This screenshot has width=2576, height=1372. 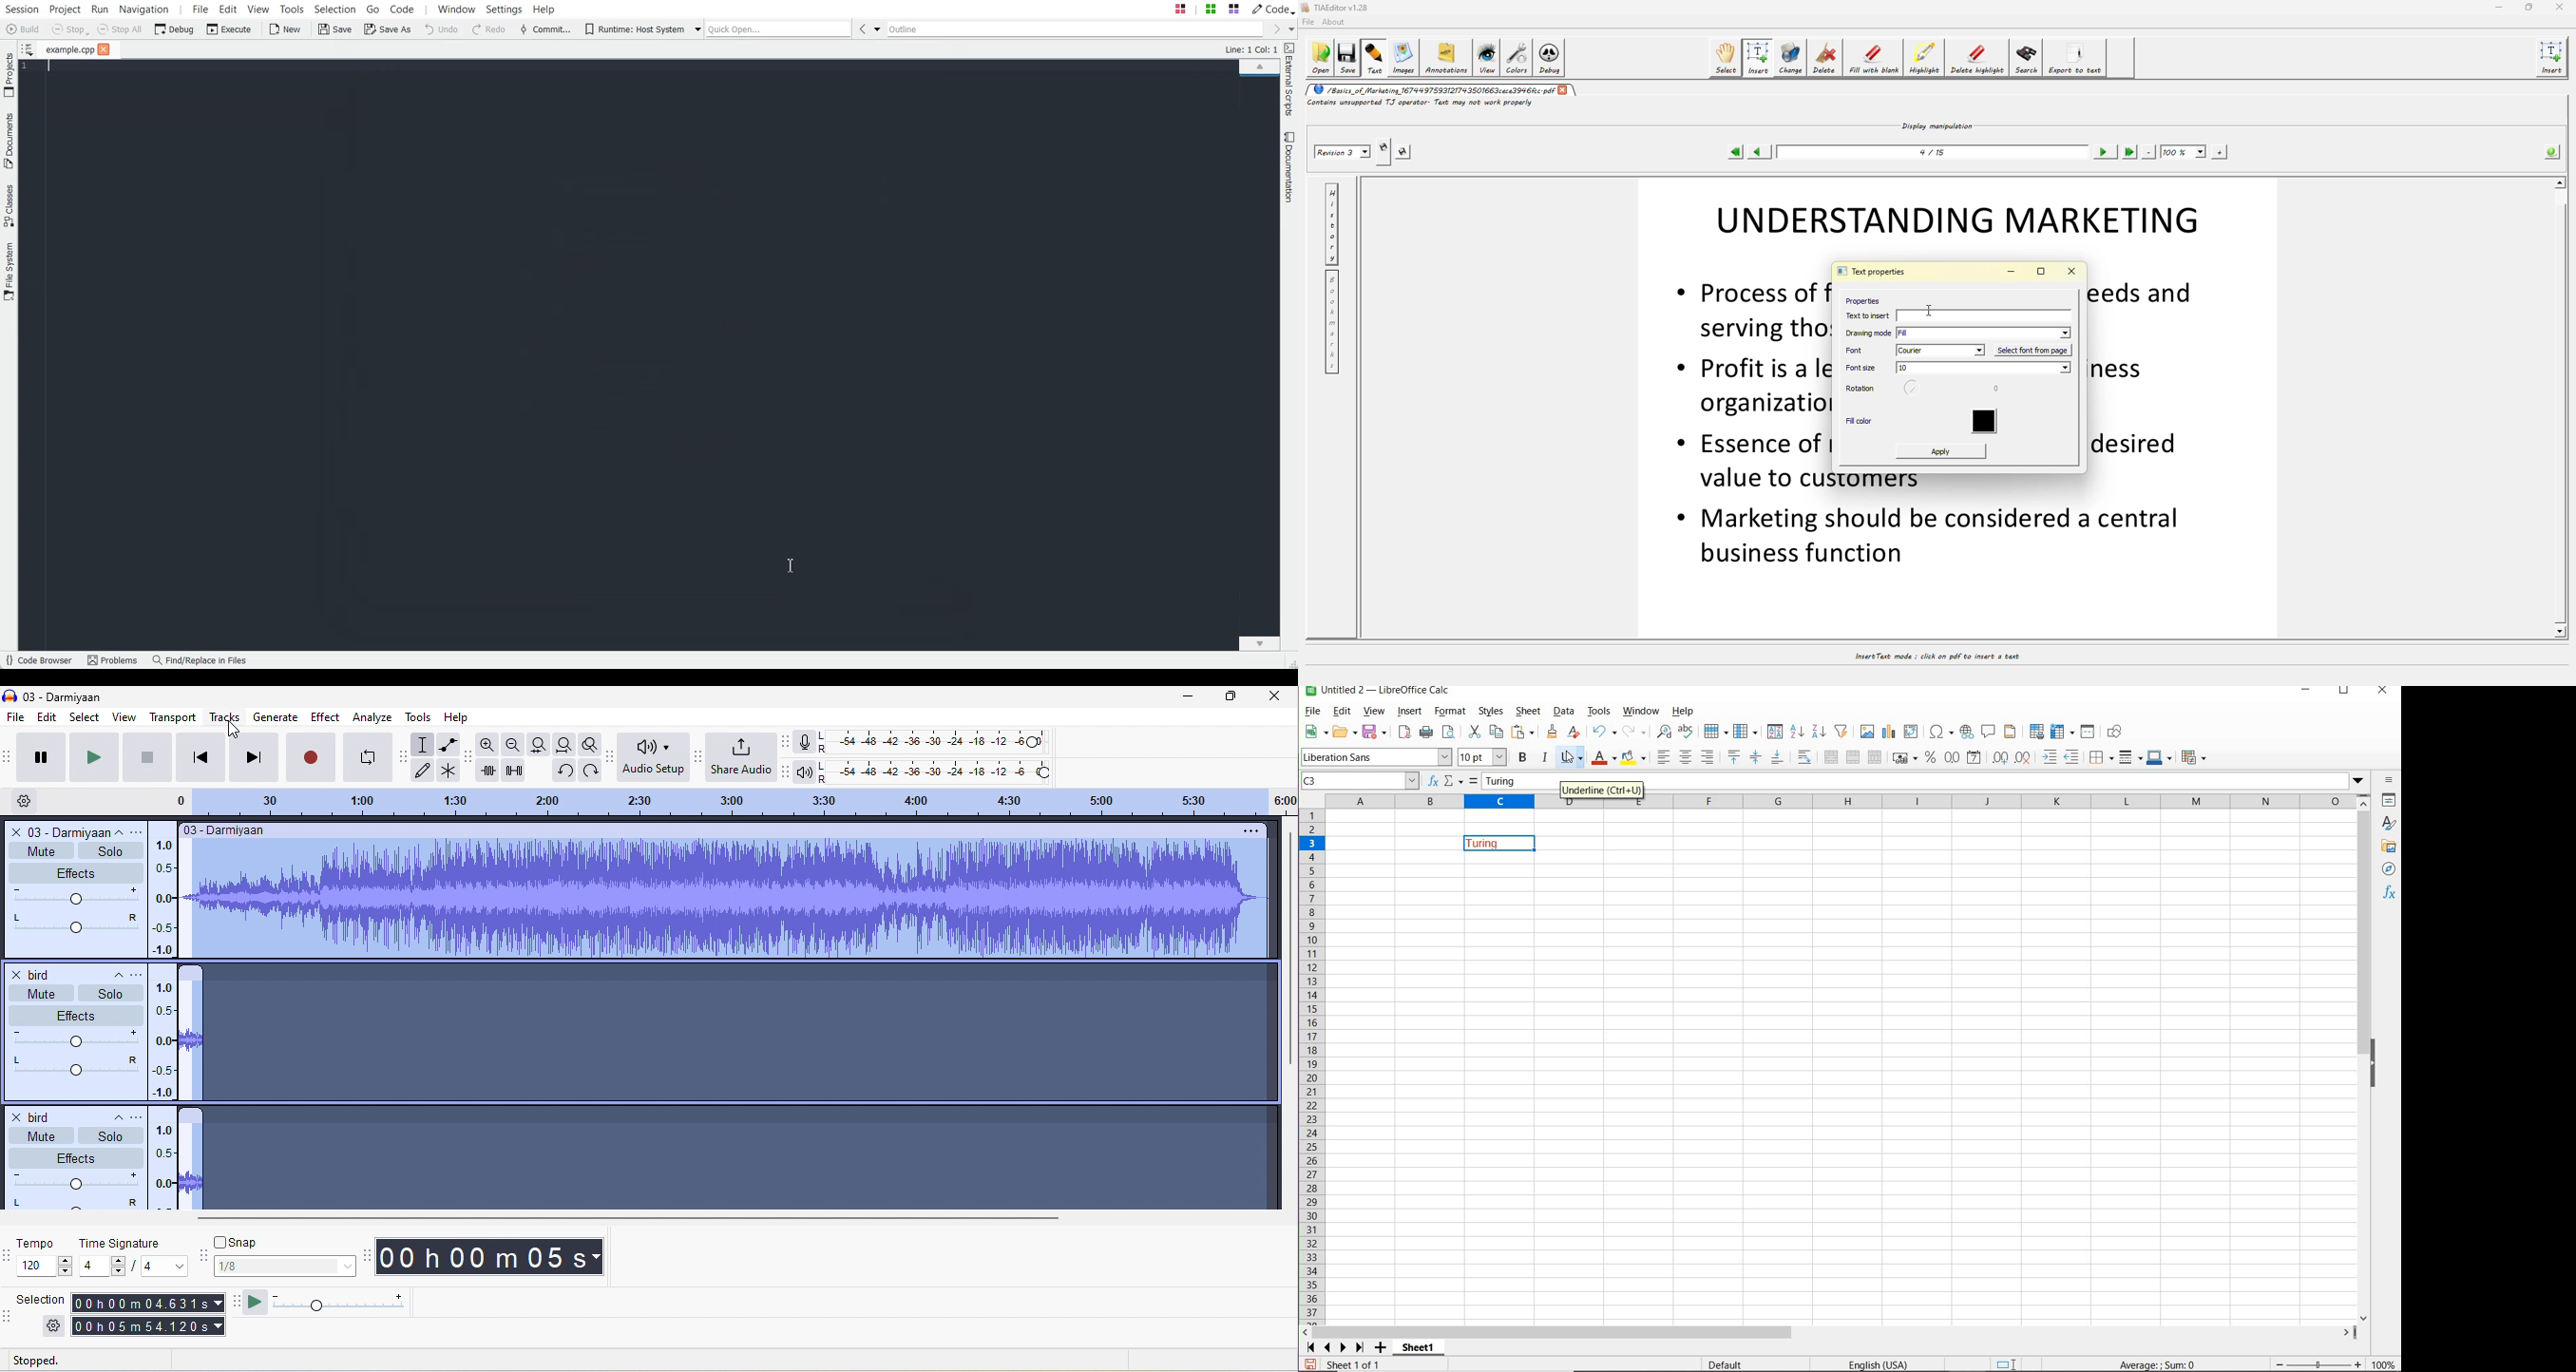 I want to click on minimize, so click(x=2498, y=7).